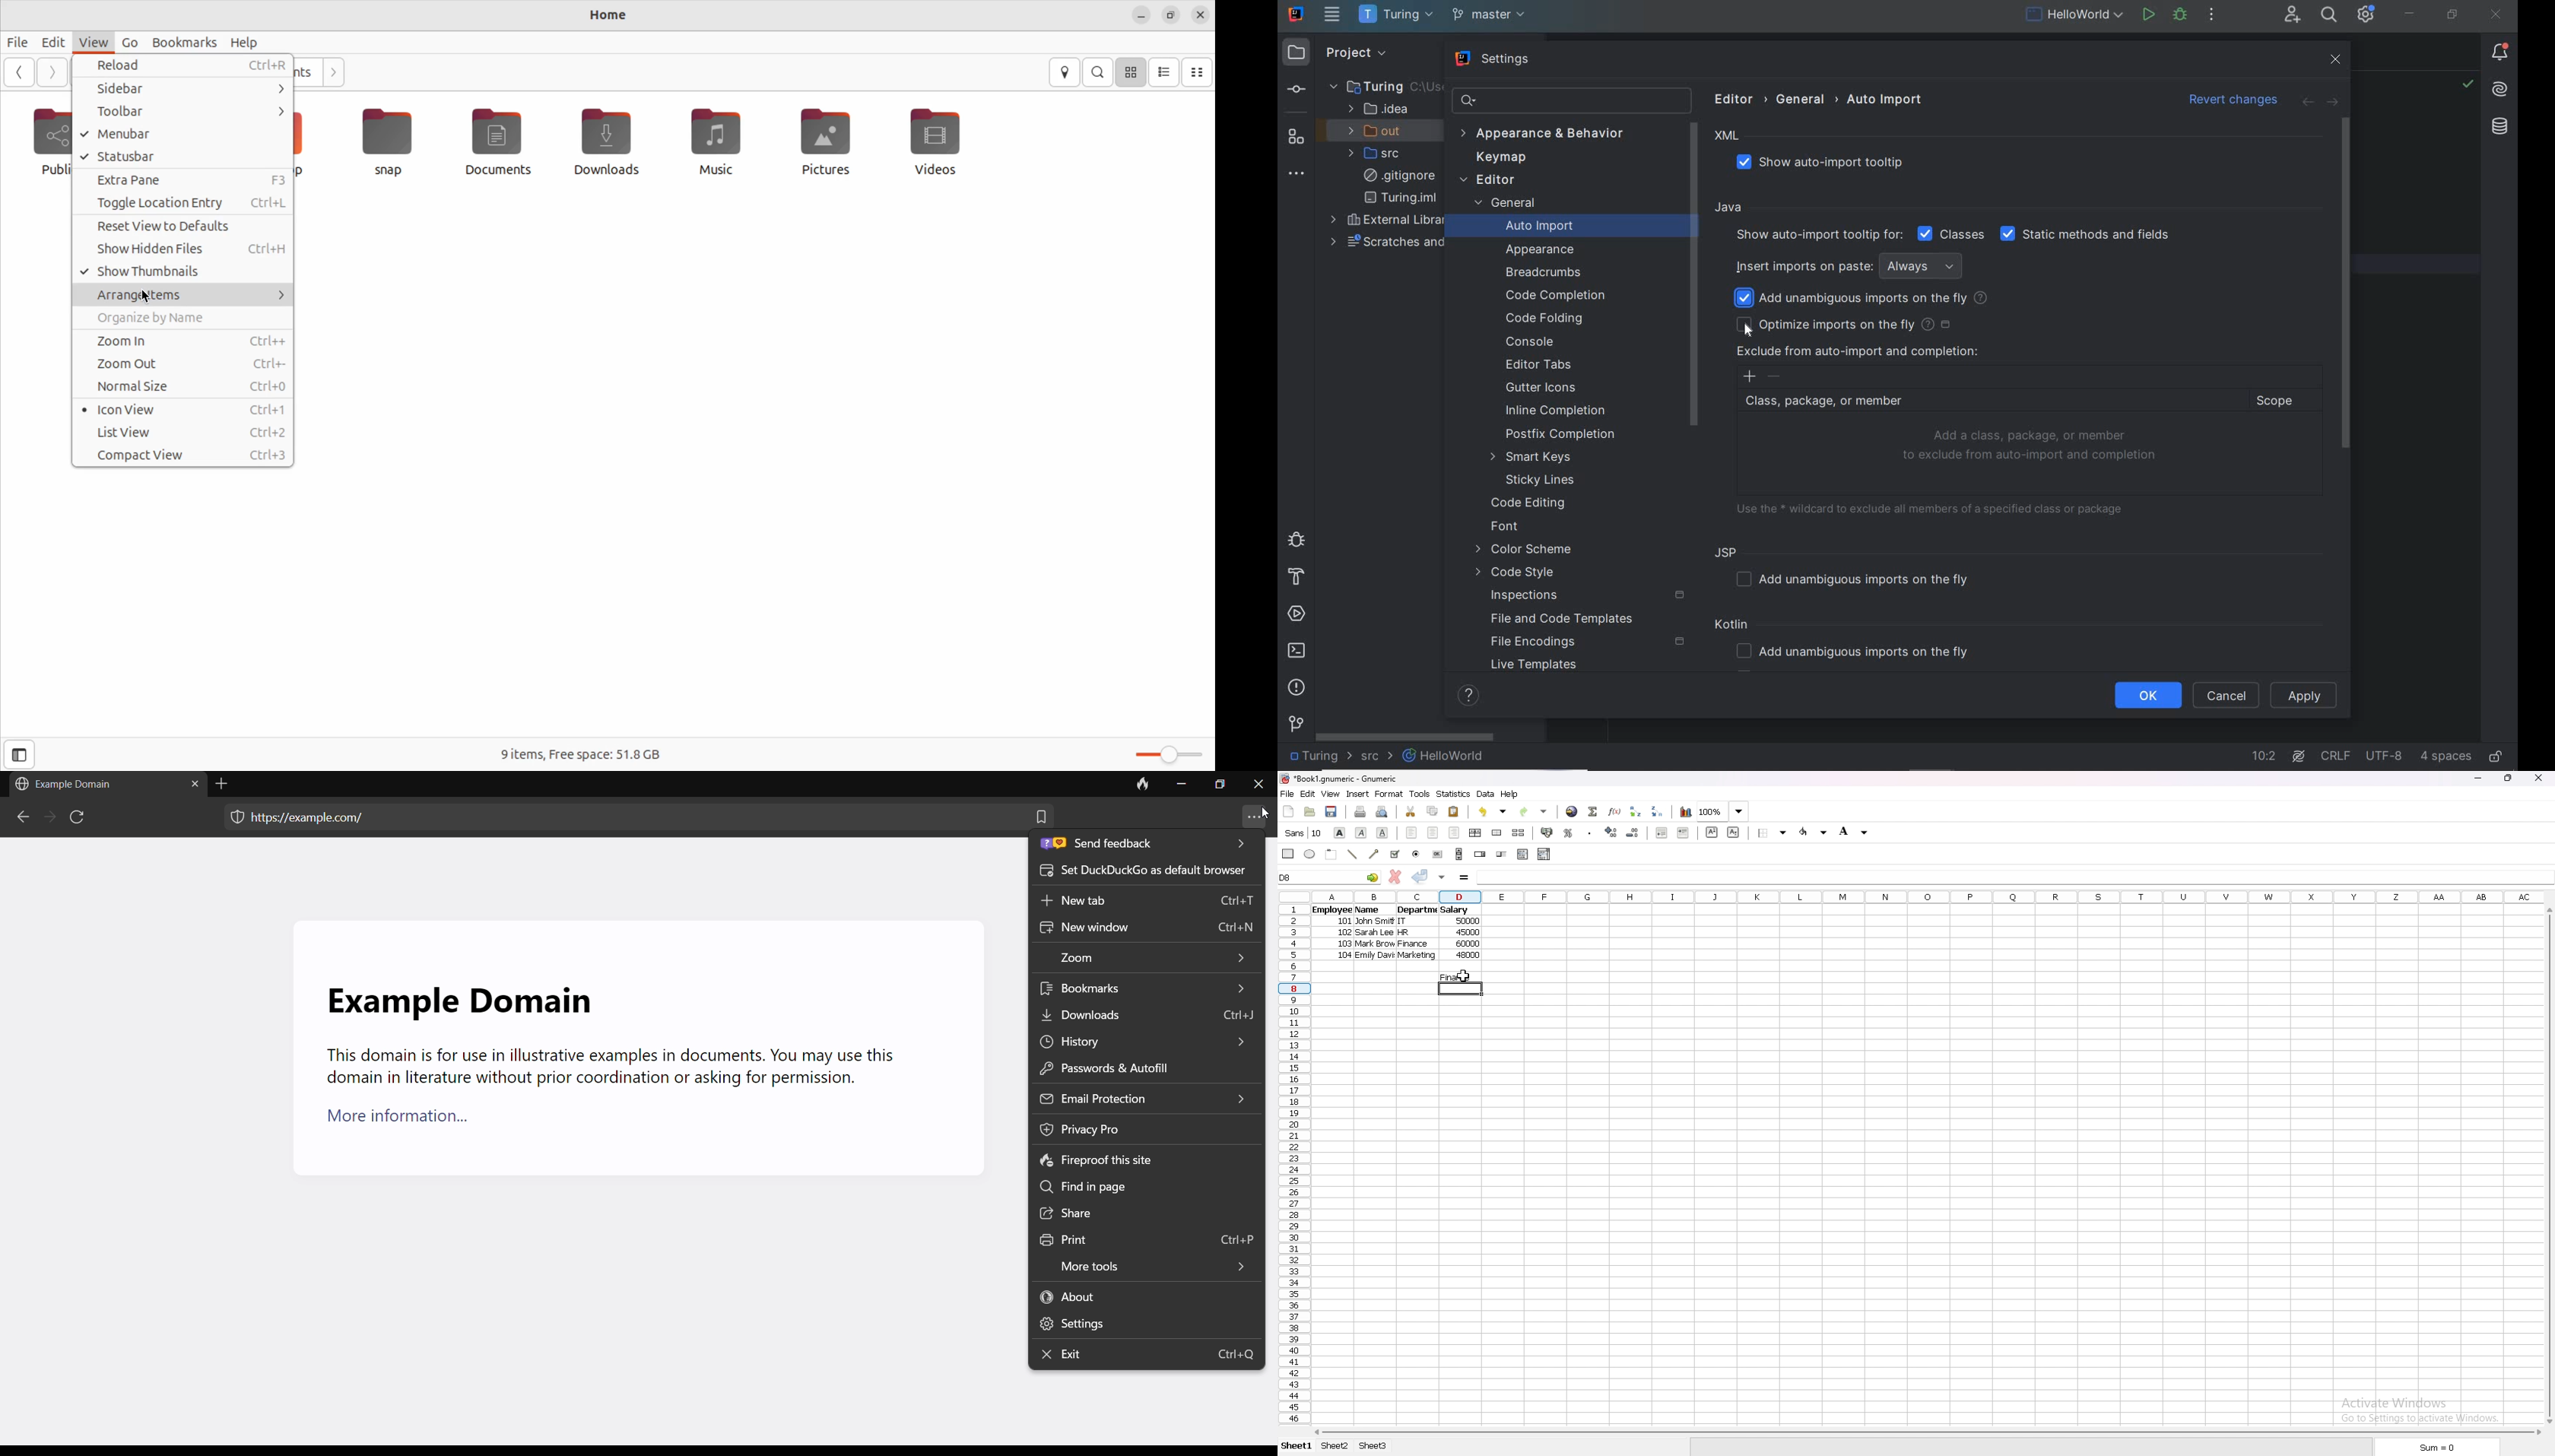  What do you see at coordinates (1218, 787) in the screenshot?
I see `maximize` at bounding box center [1218, 787].